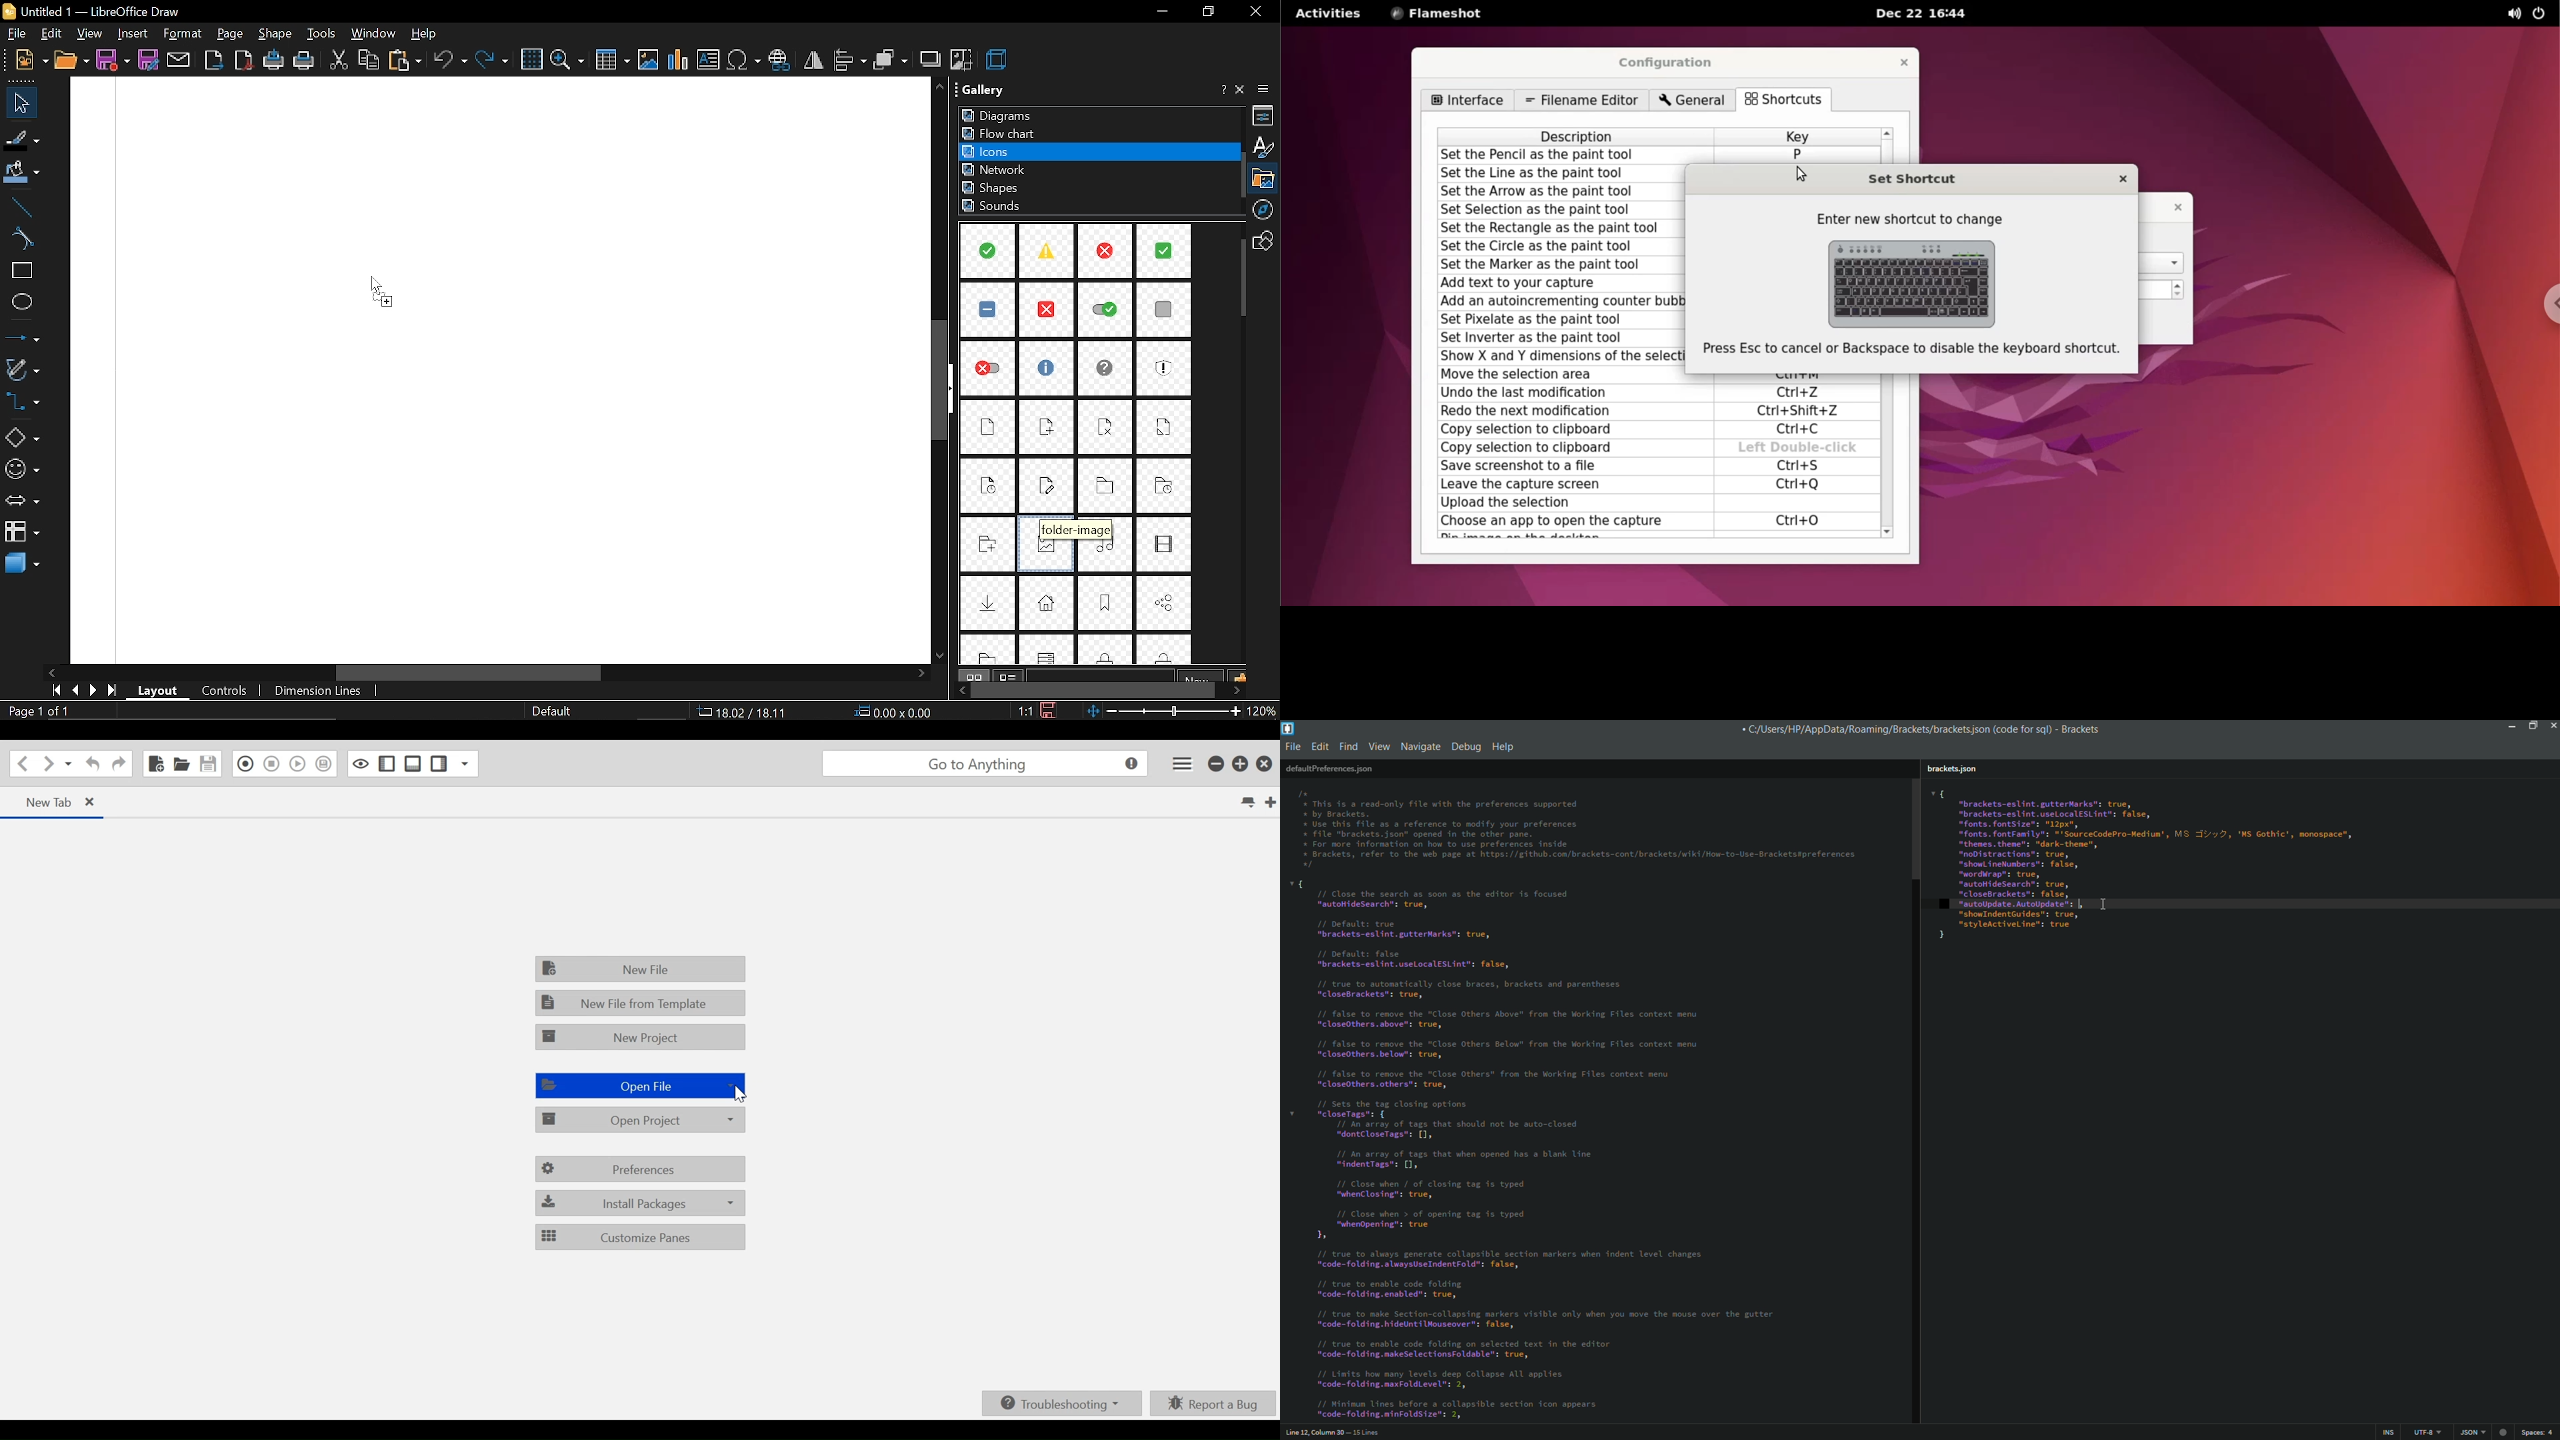 The height and width of the screenshot is (1456, 2576). Describe the element at coordinates (1914, 828) in the screenshot. I see `scrollbar` at that location.